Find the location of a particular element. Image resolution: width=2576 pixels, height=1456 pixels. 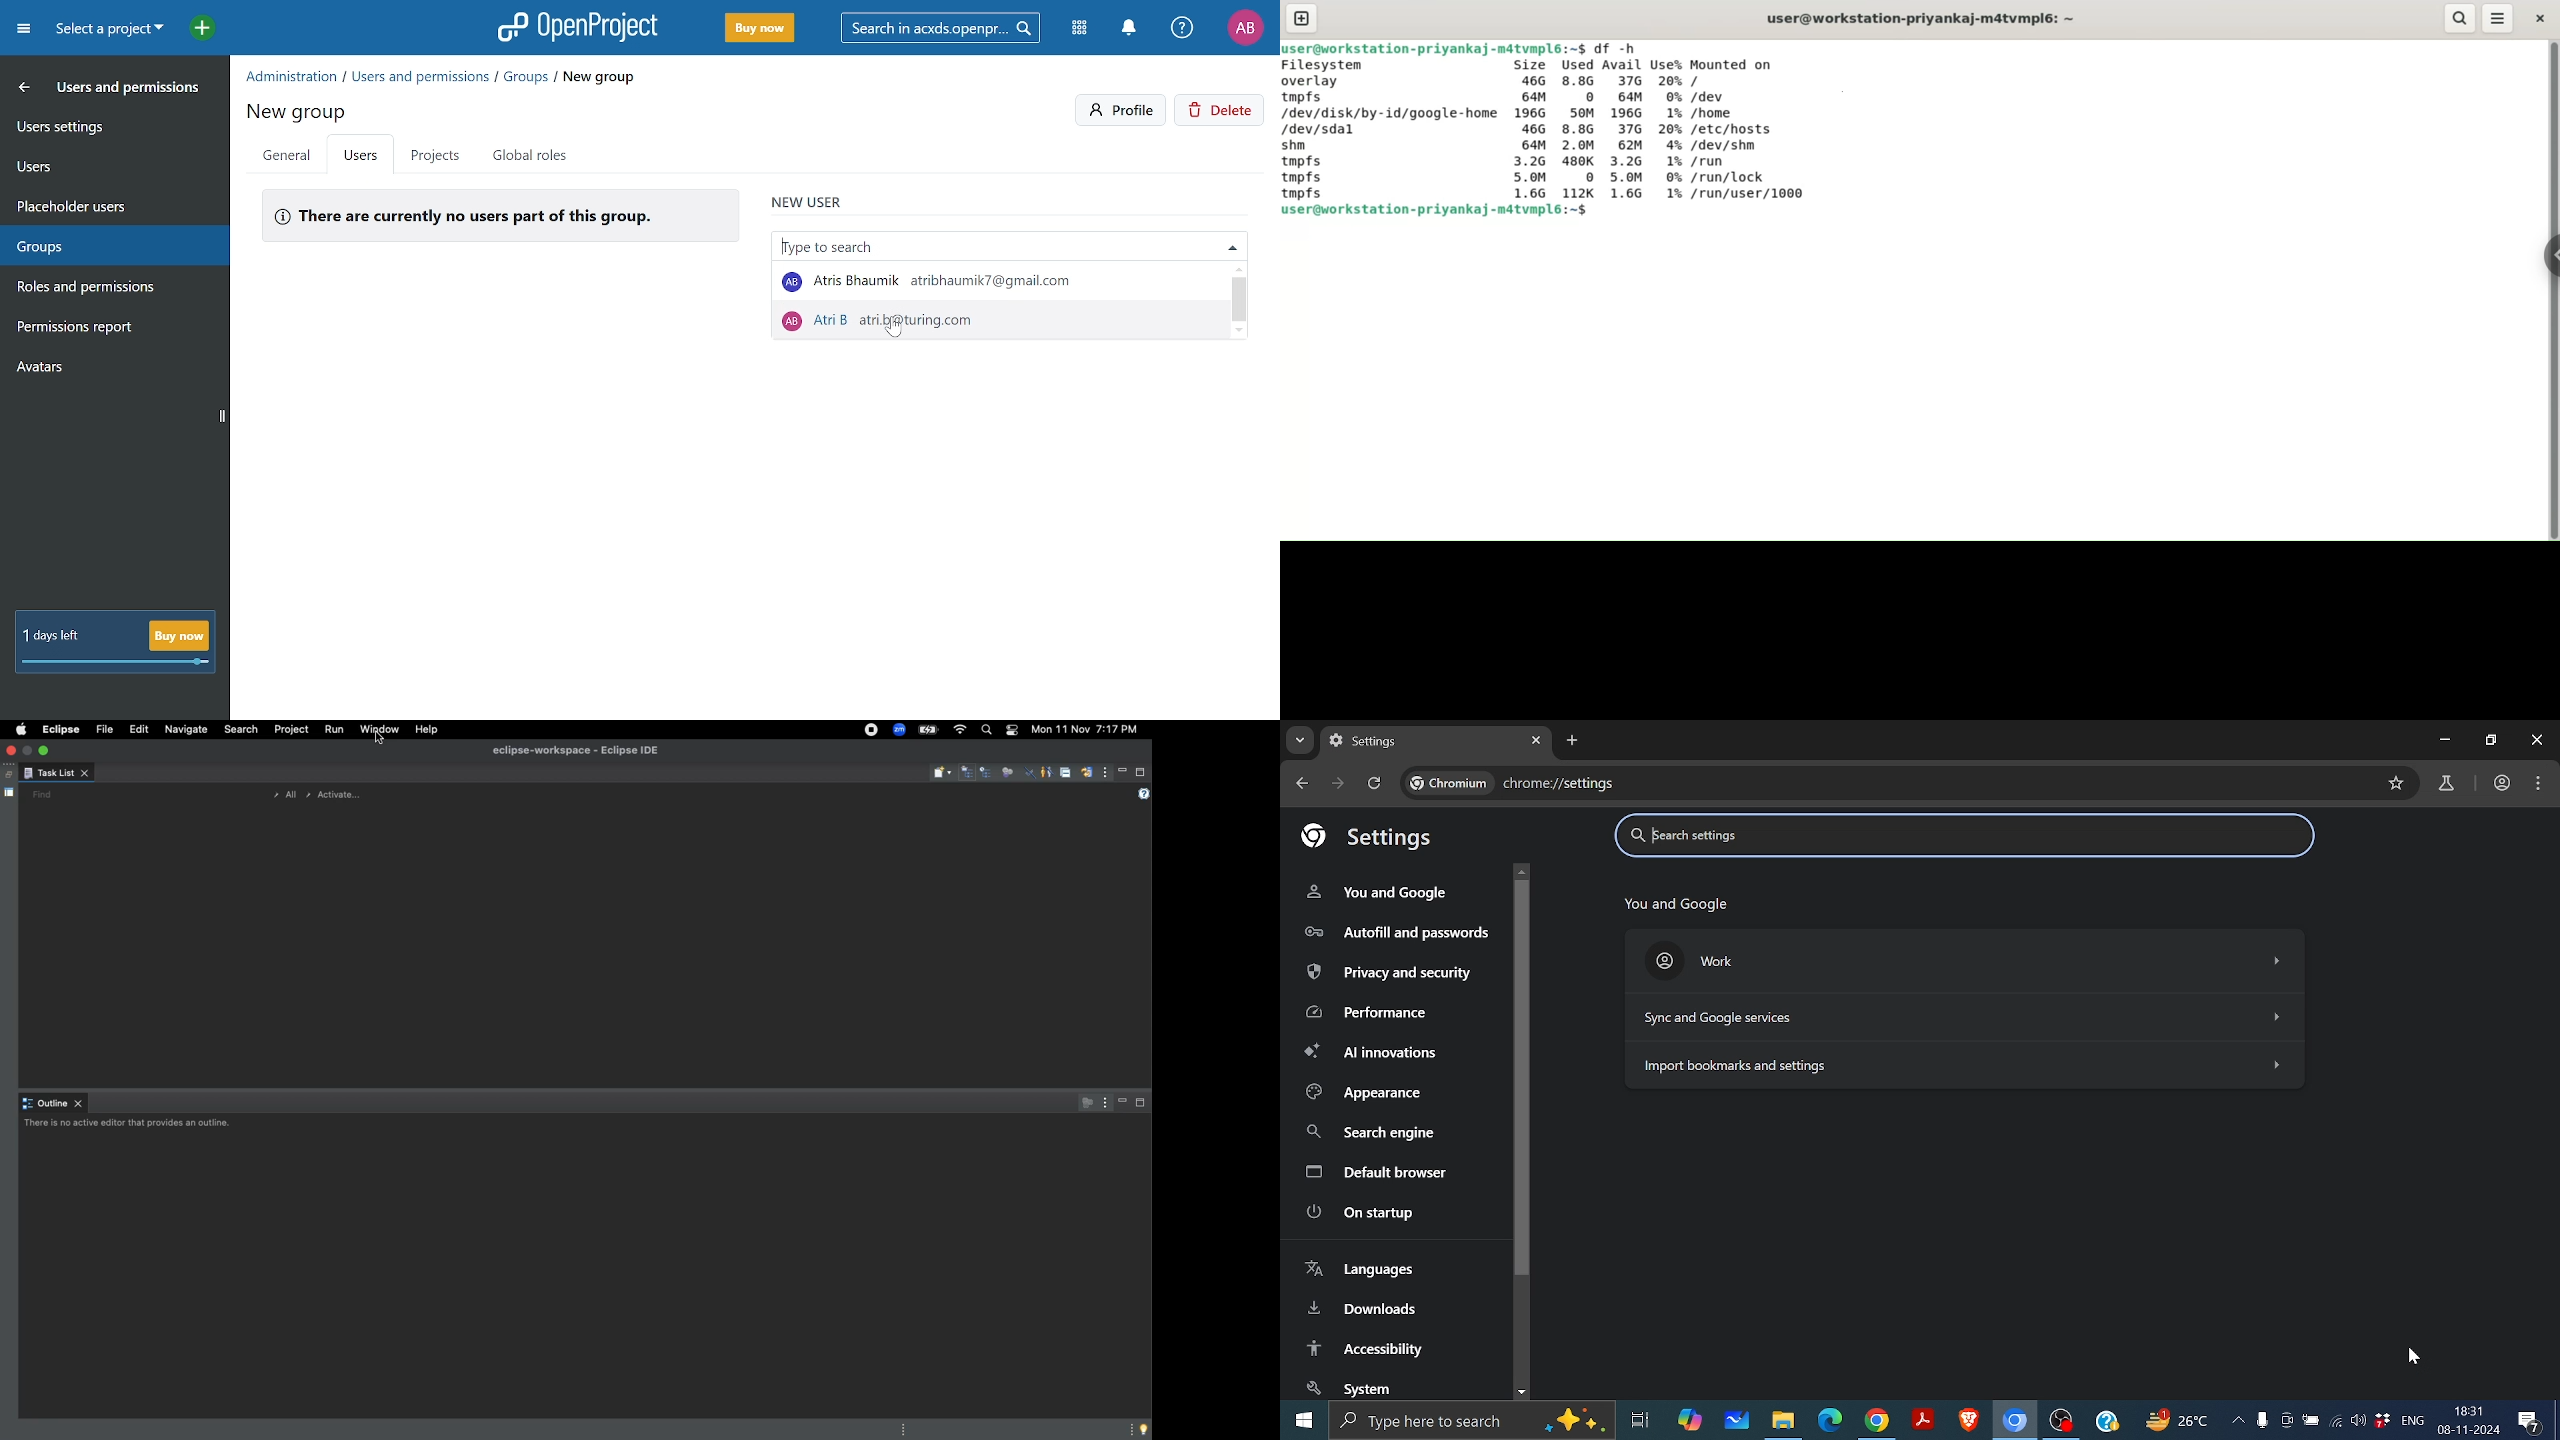

new group is located at coordinates (299, 109).